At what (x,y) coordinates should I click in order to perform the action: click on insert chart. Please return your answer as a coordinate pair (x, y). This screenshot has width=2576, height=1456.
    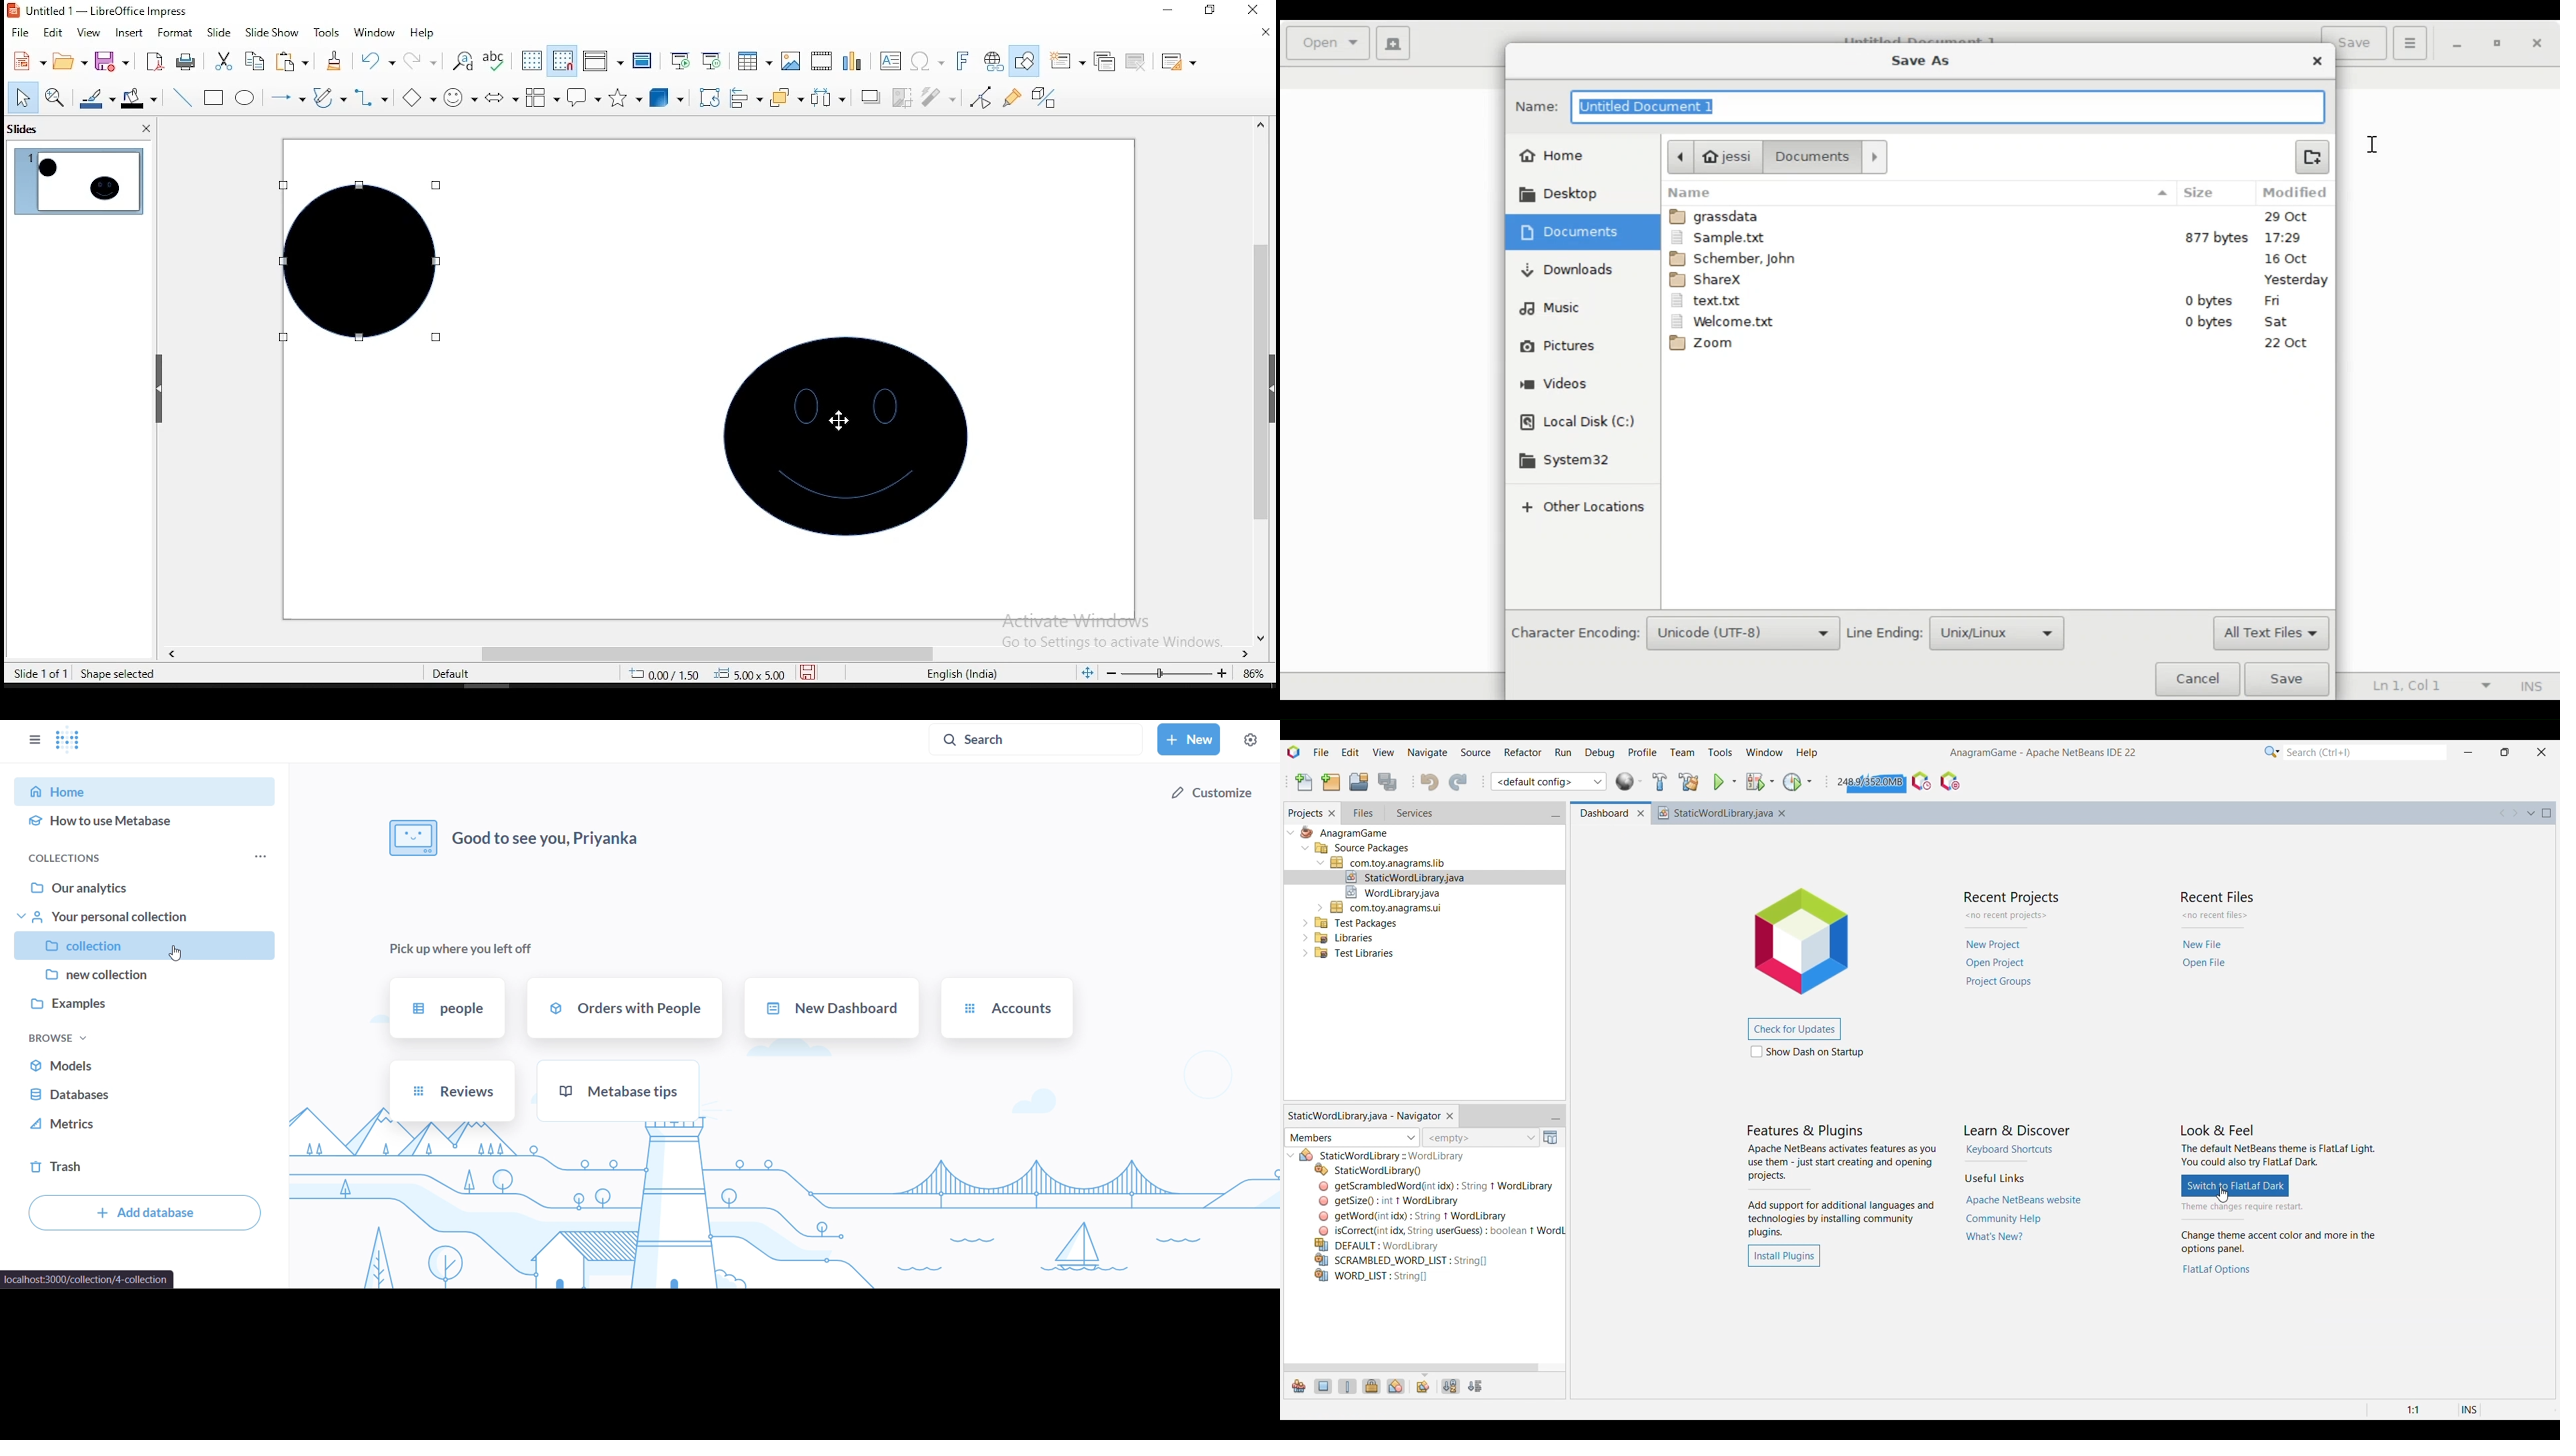
    Looking at the image, I should click on (852, 60).